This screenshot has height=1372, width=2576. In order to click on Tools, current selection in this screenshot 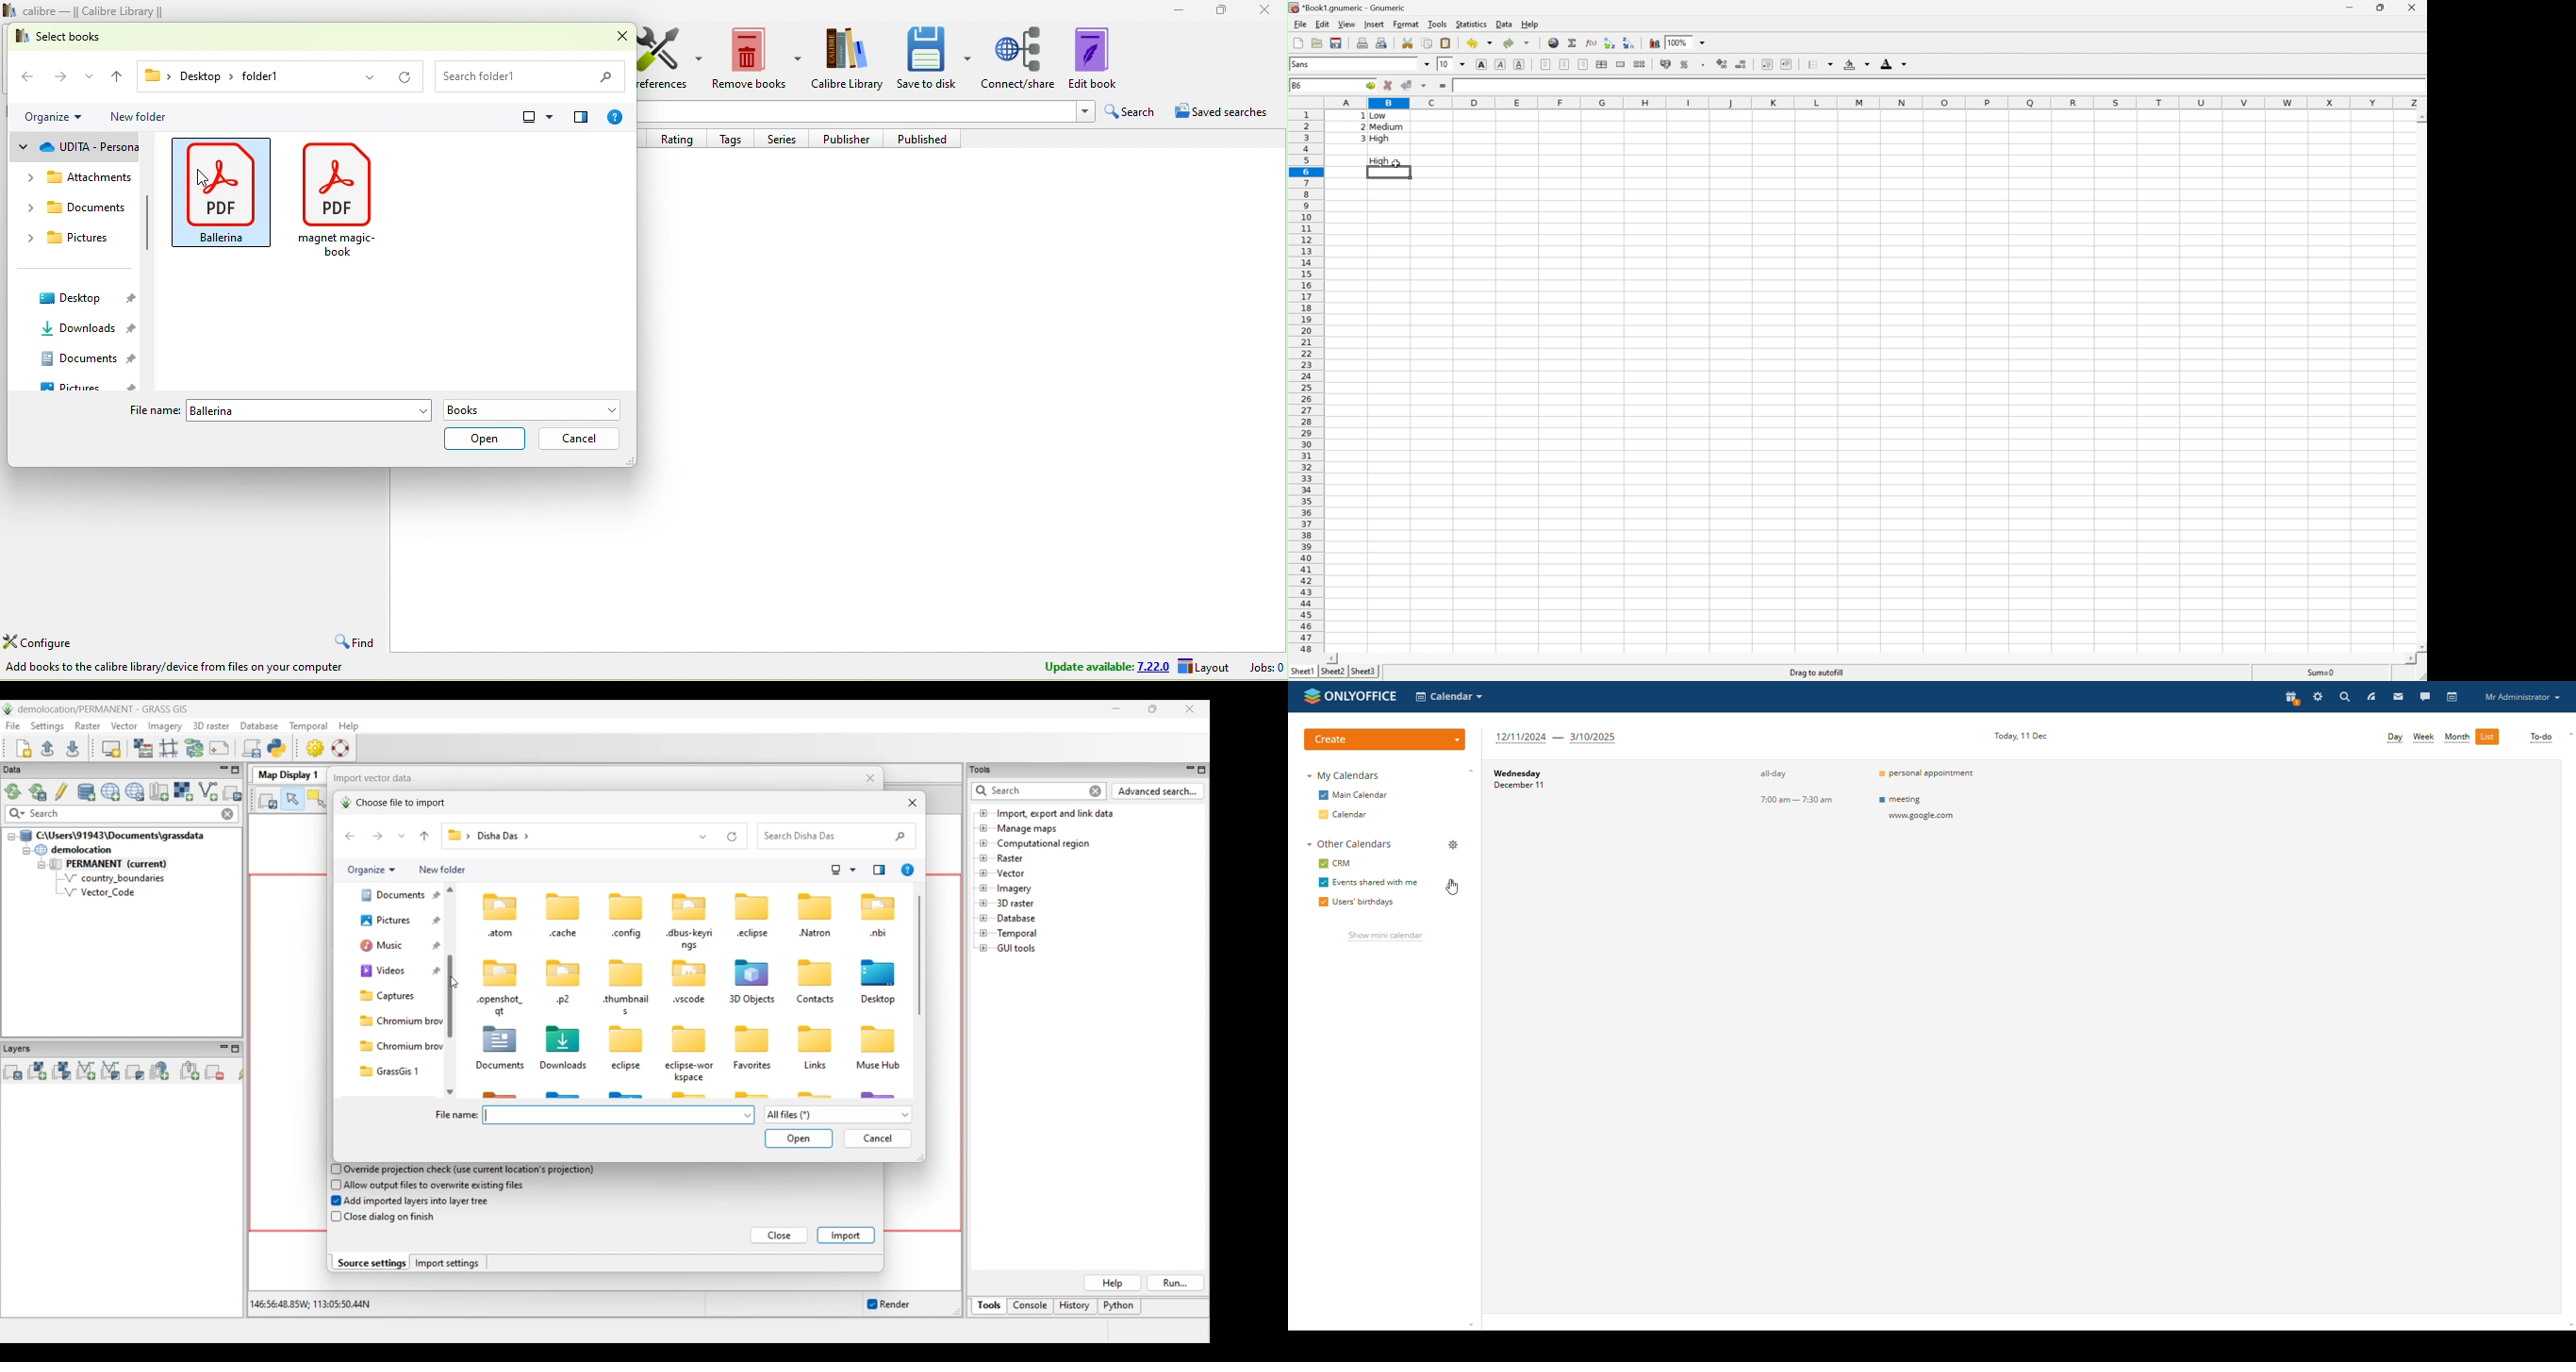, I will do `click(990, 1307)`.